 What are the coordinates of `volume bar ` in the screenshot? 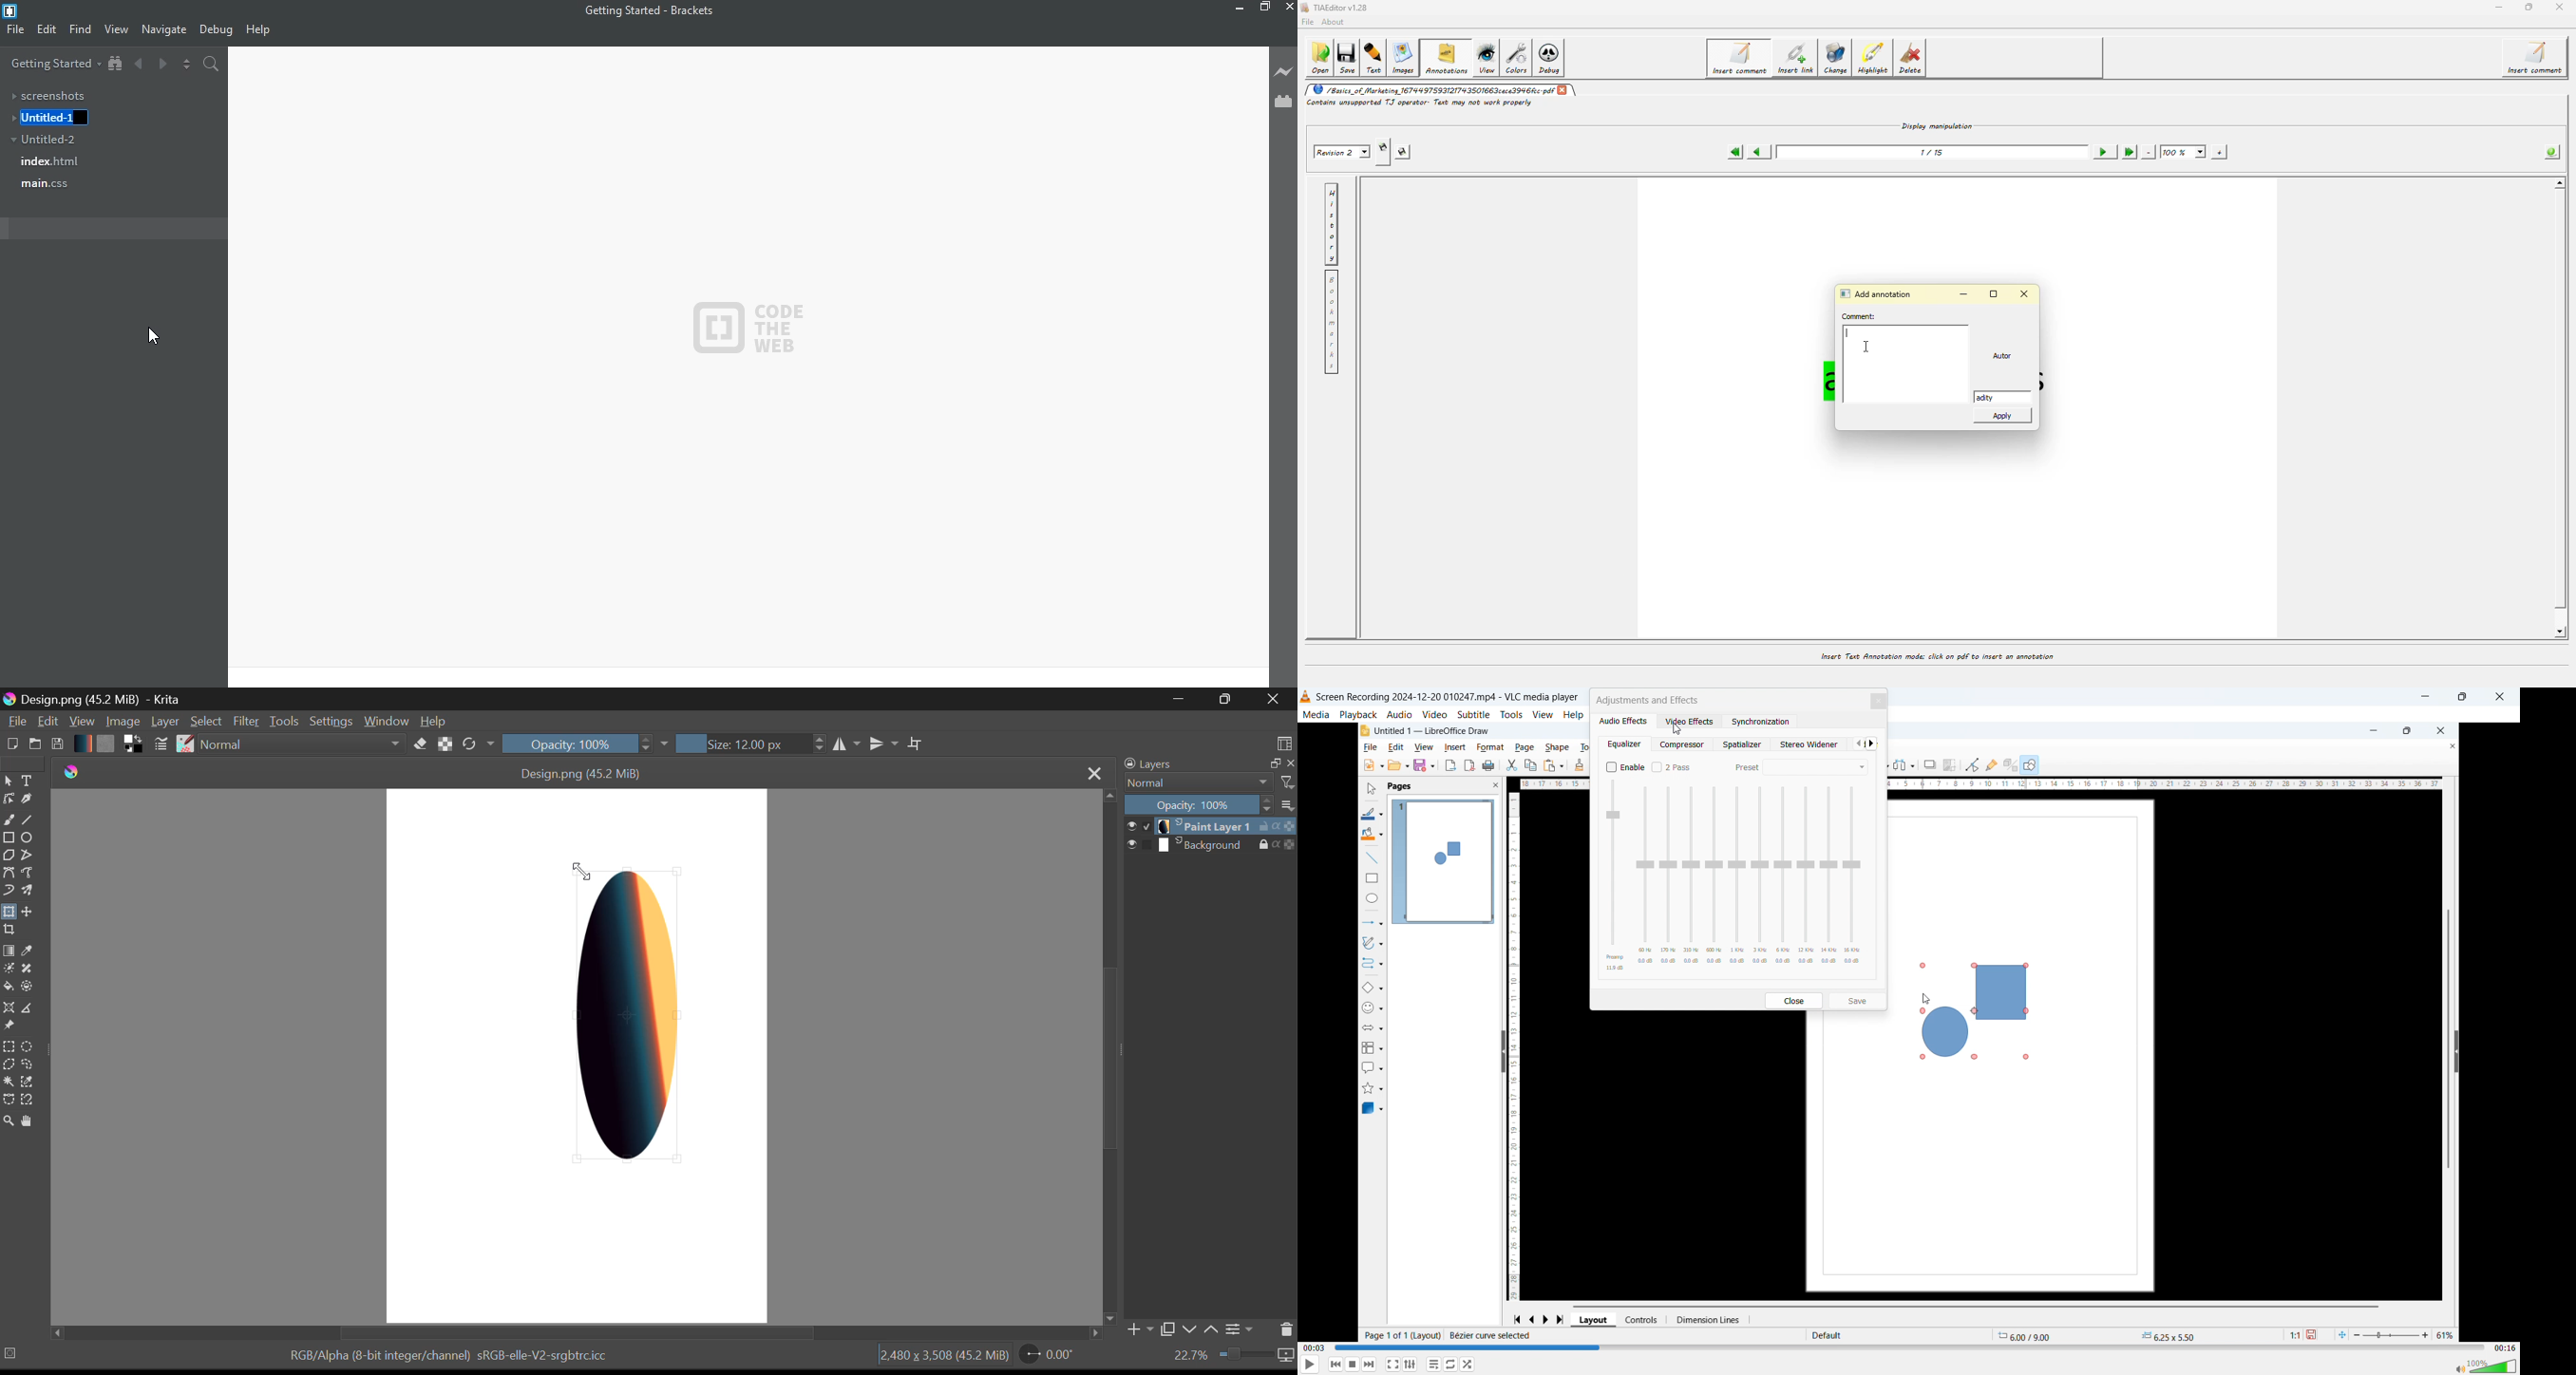 It's located at (2486, 1365).